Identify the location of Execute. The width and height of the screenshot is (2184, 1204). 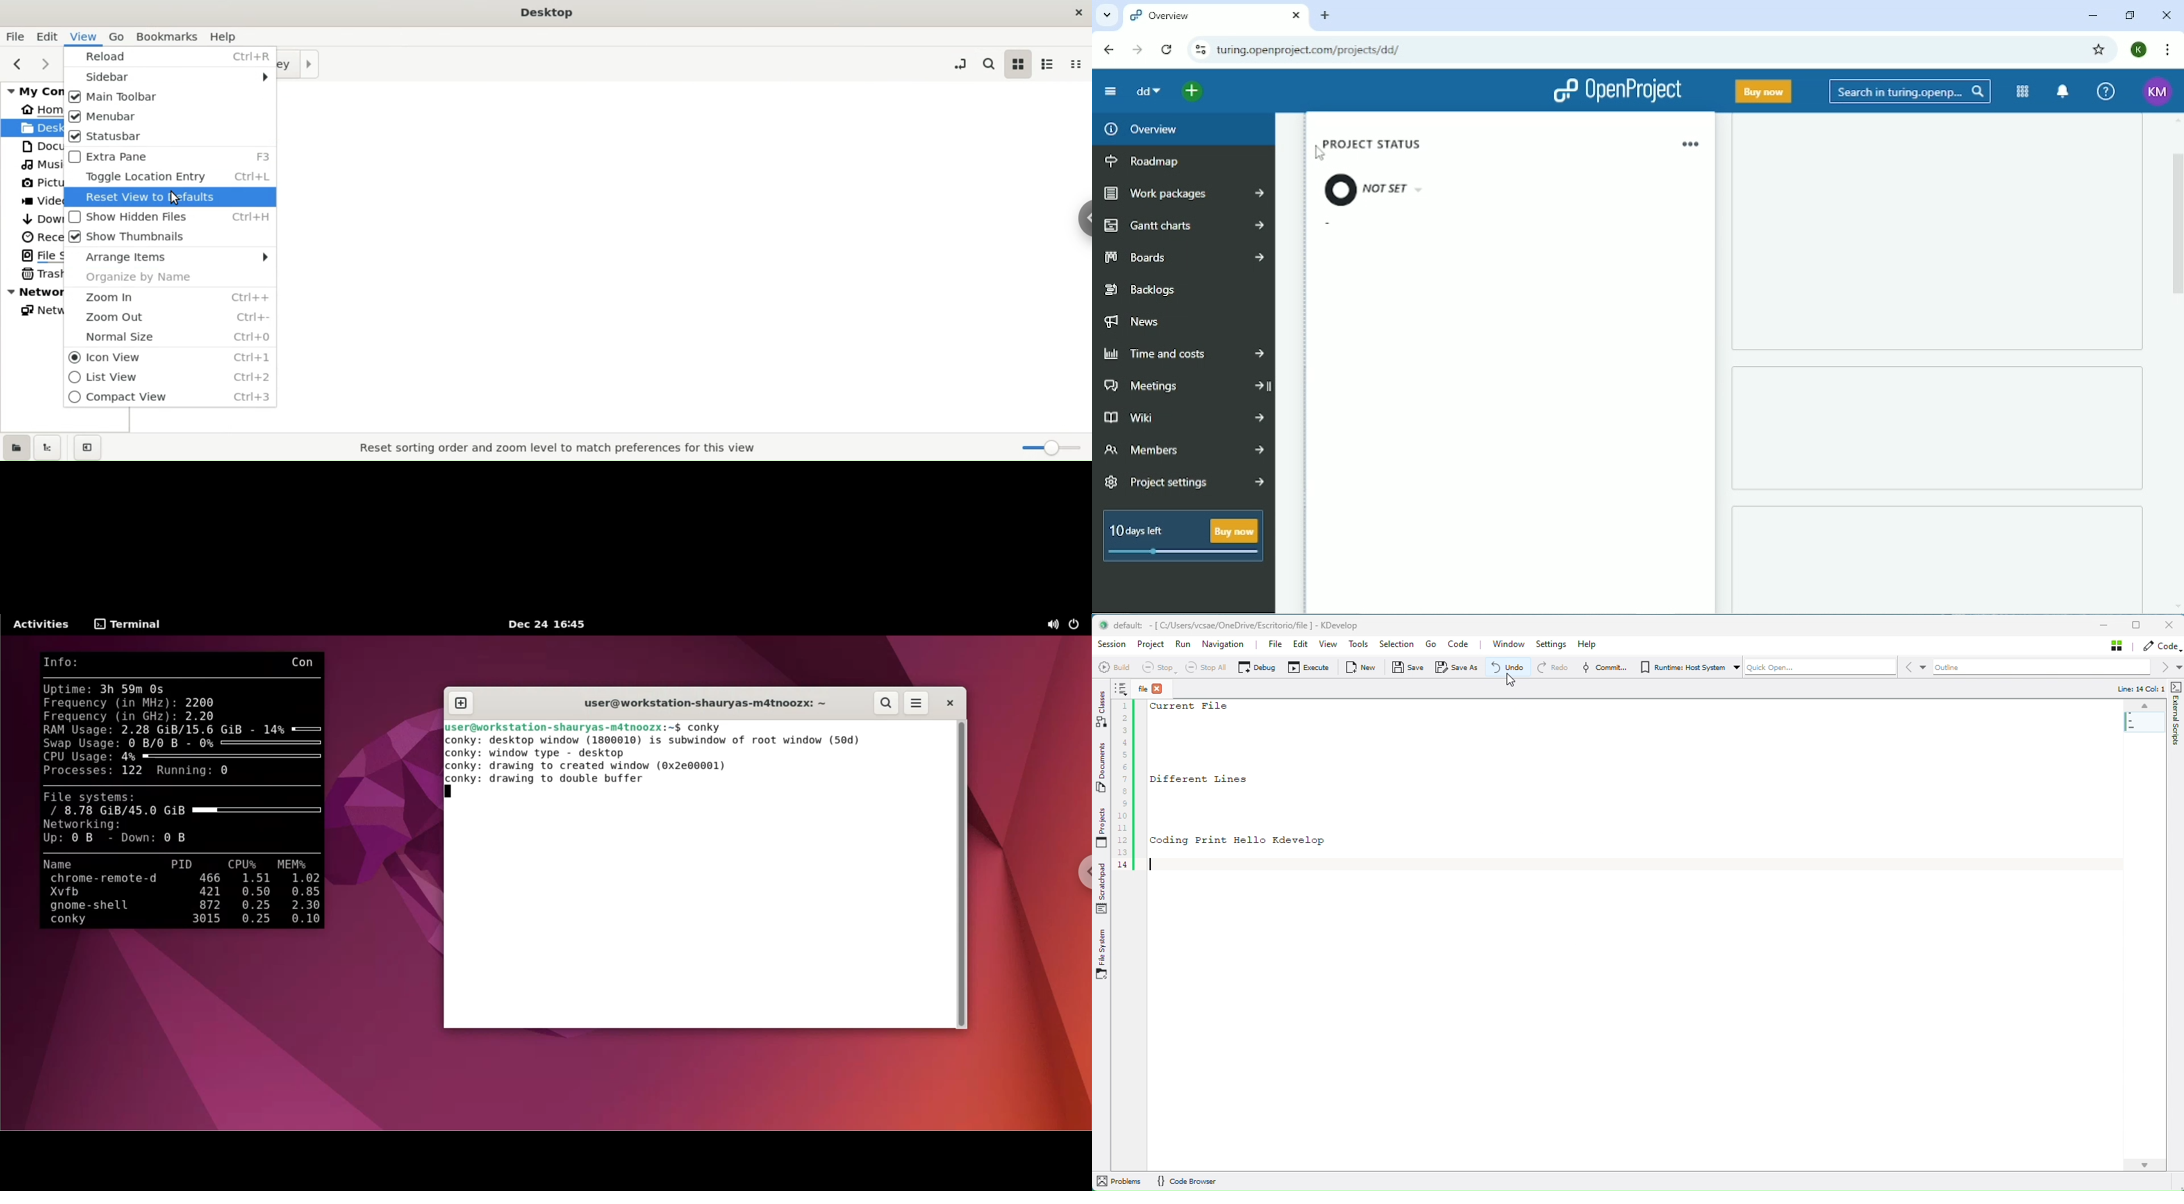
(1307, 670).